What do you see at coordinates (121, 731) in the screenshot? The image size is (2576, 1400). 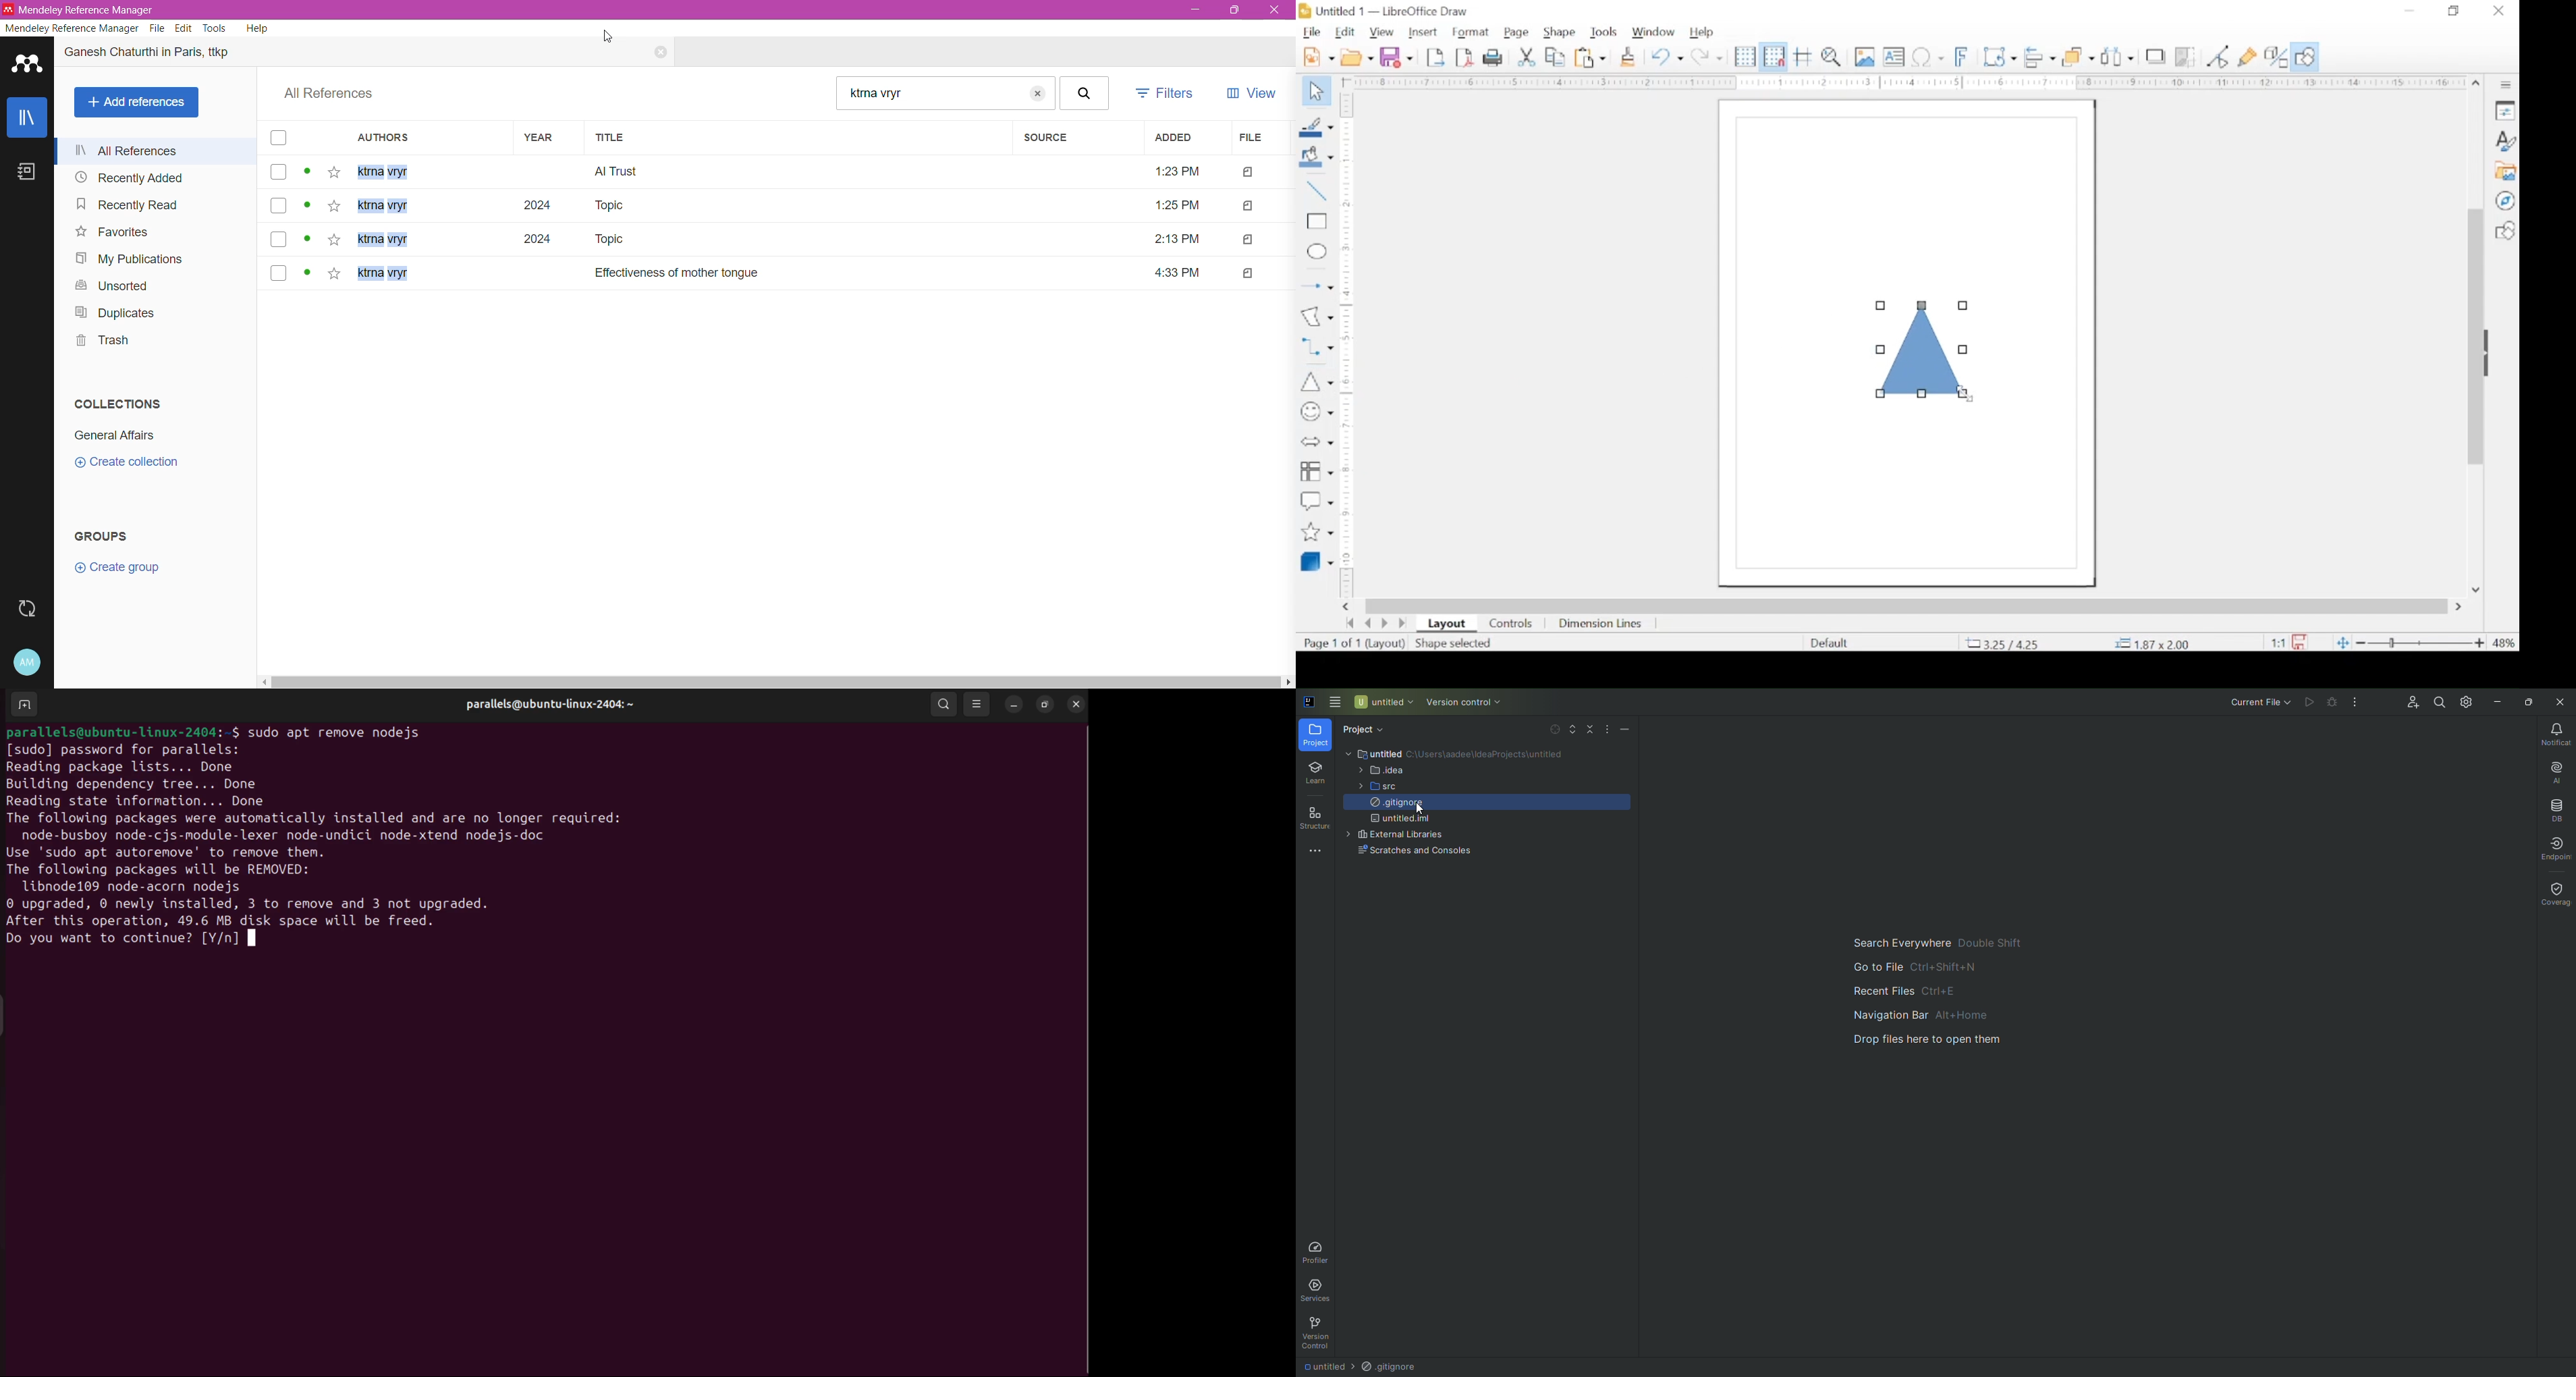 I see `parallels@ubuntu-linux-2404: $` at bounding box center [121, 731].